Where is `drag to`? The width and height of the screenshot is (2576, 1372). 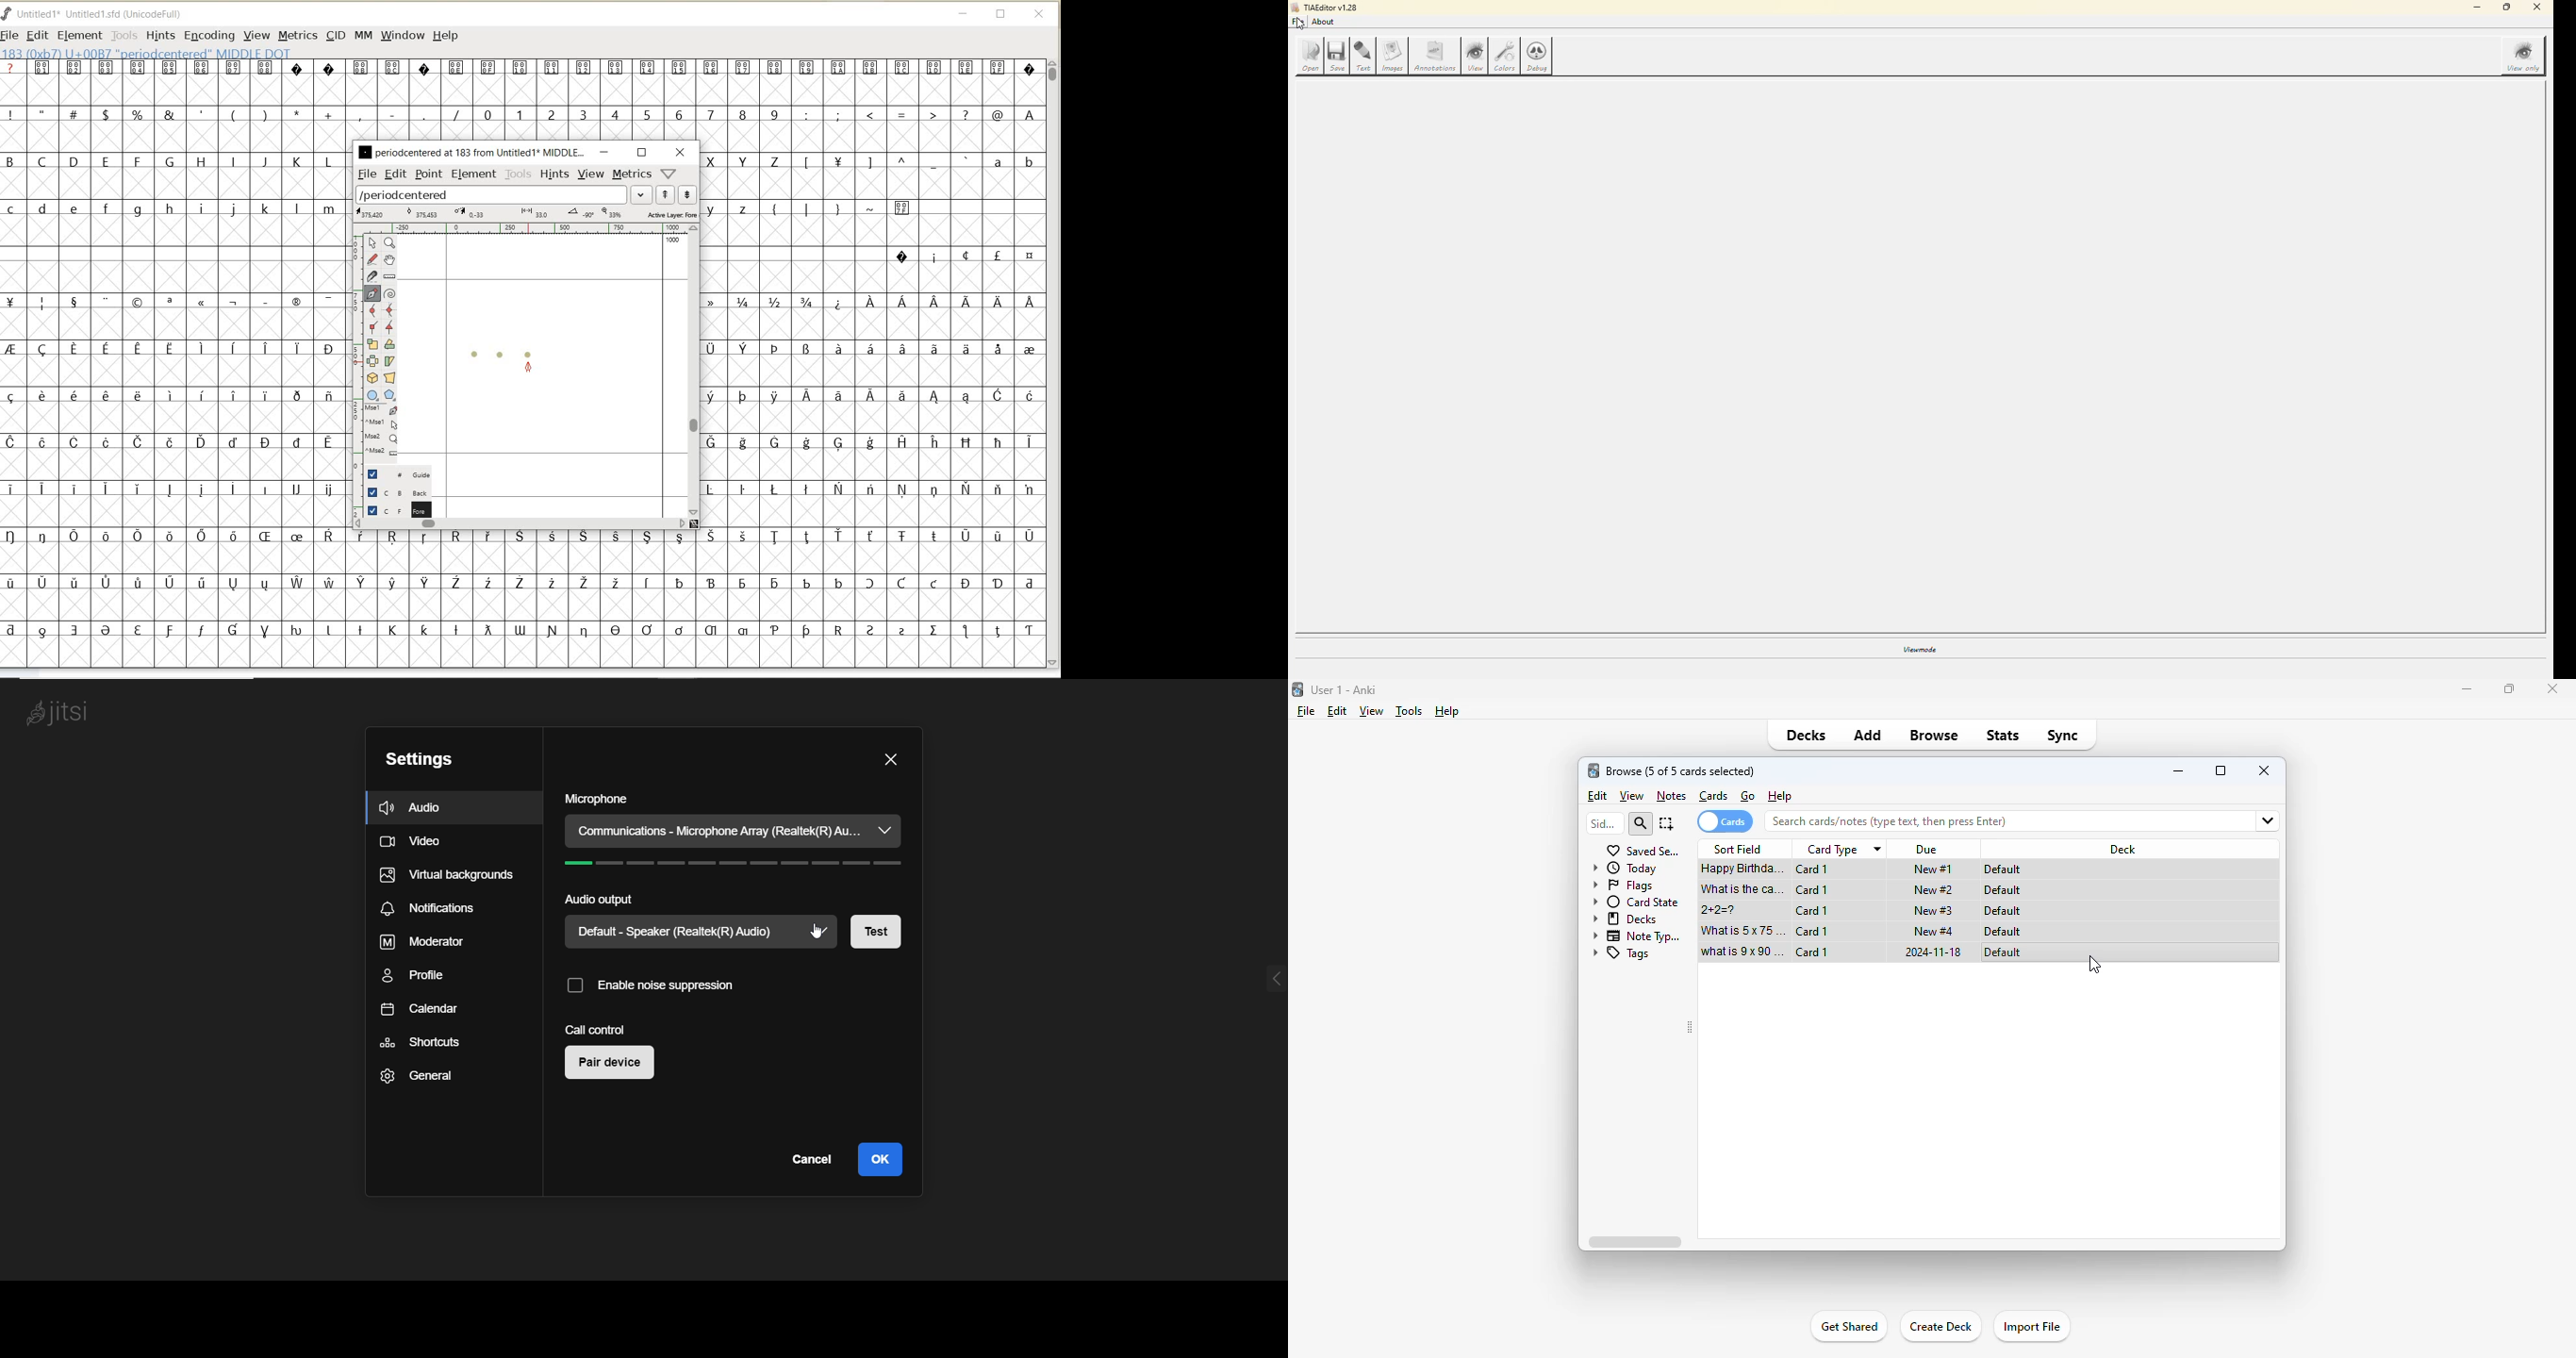 drag to is located at coordinates (2095, 965).